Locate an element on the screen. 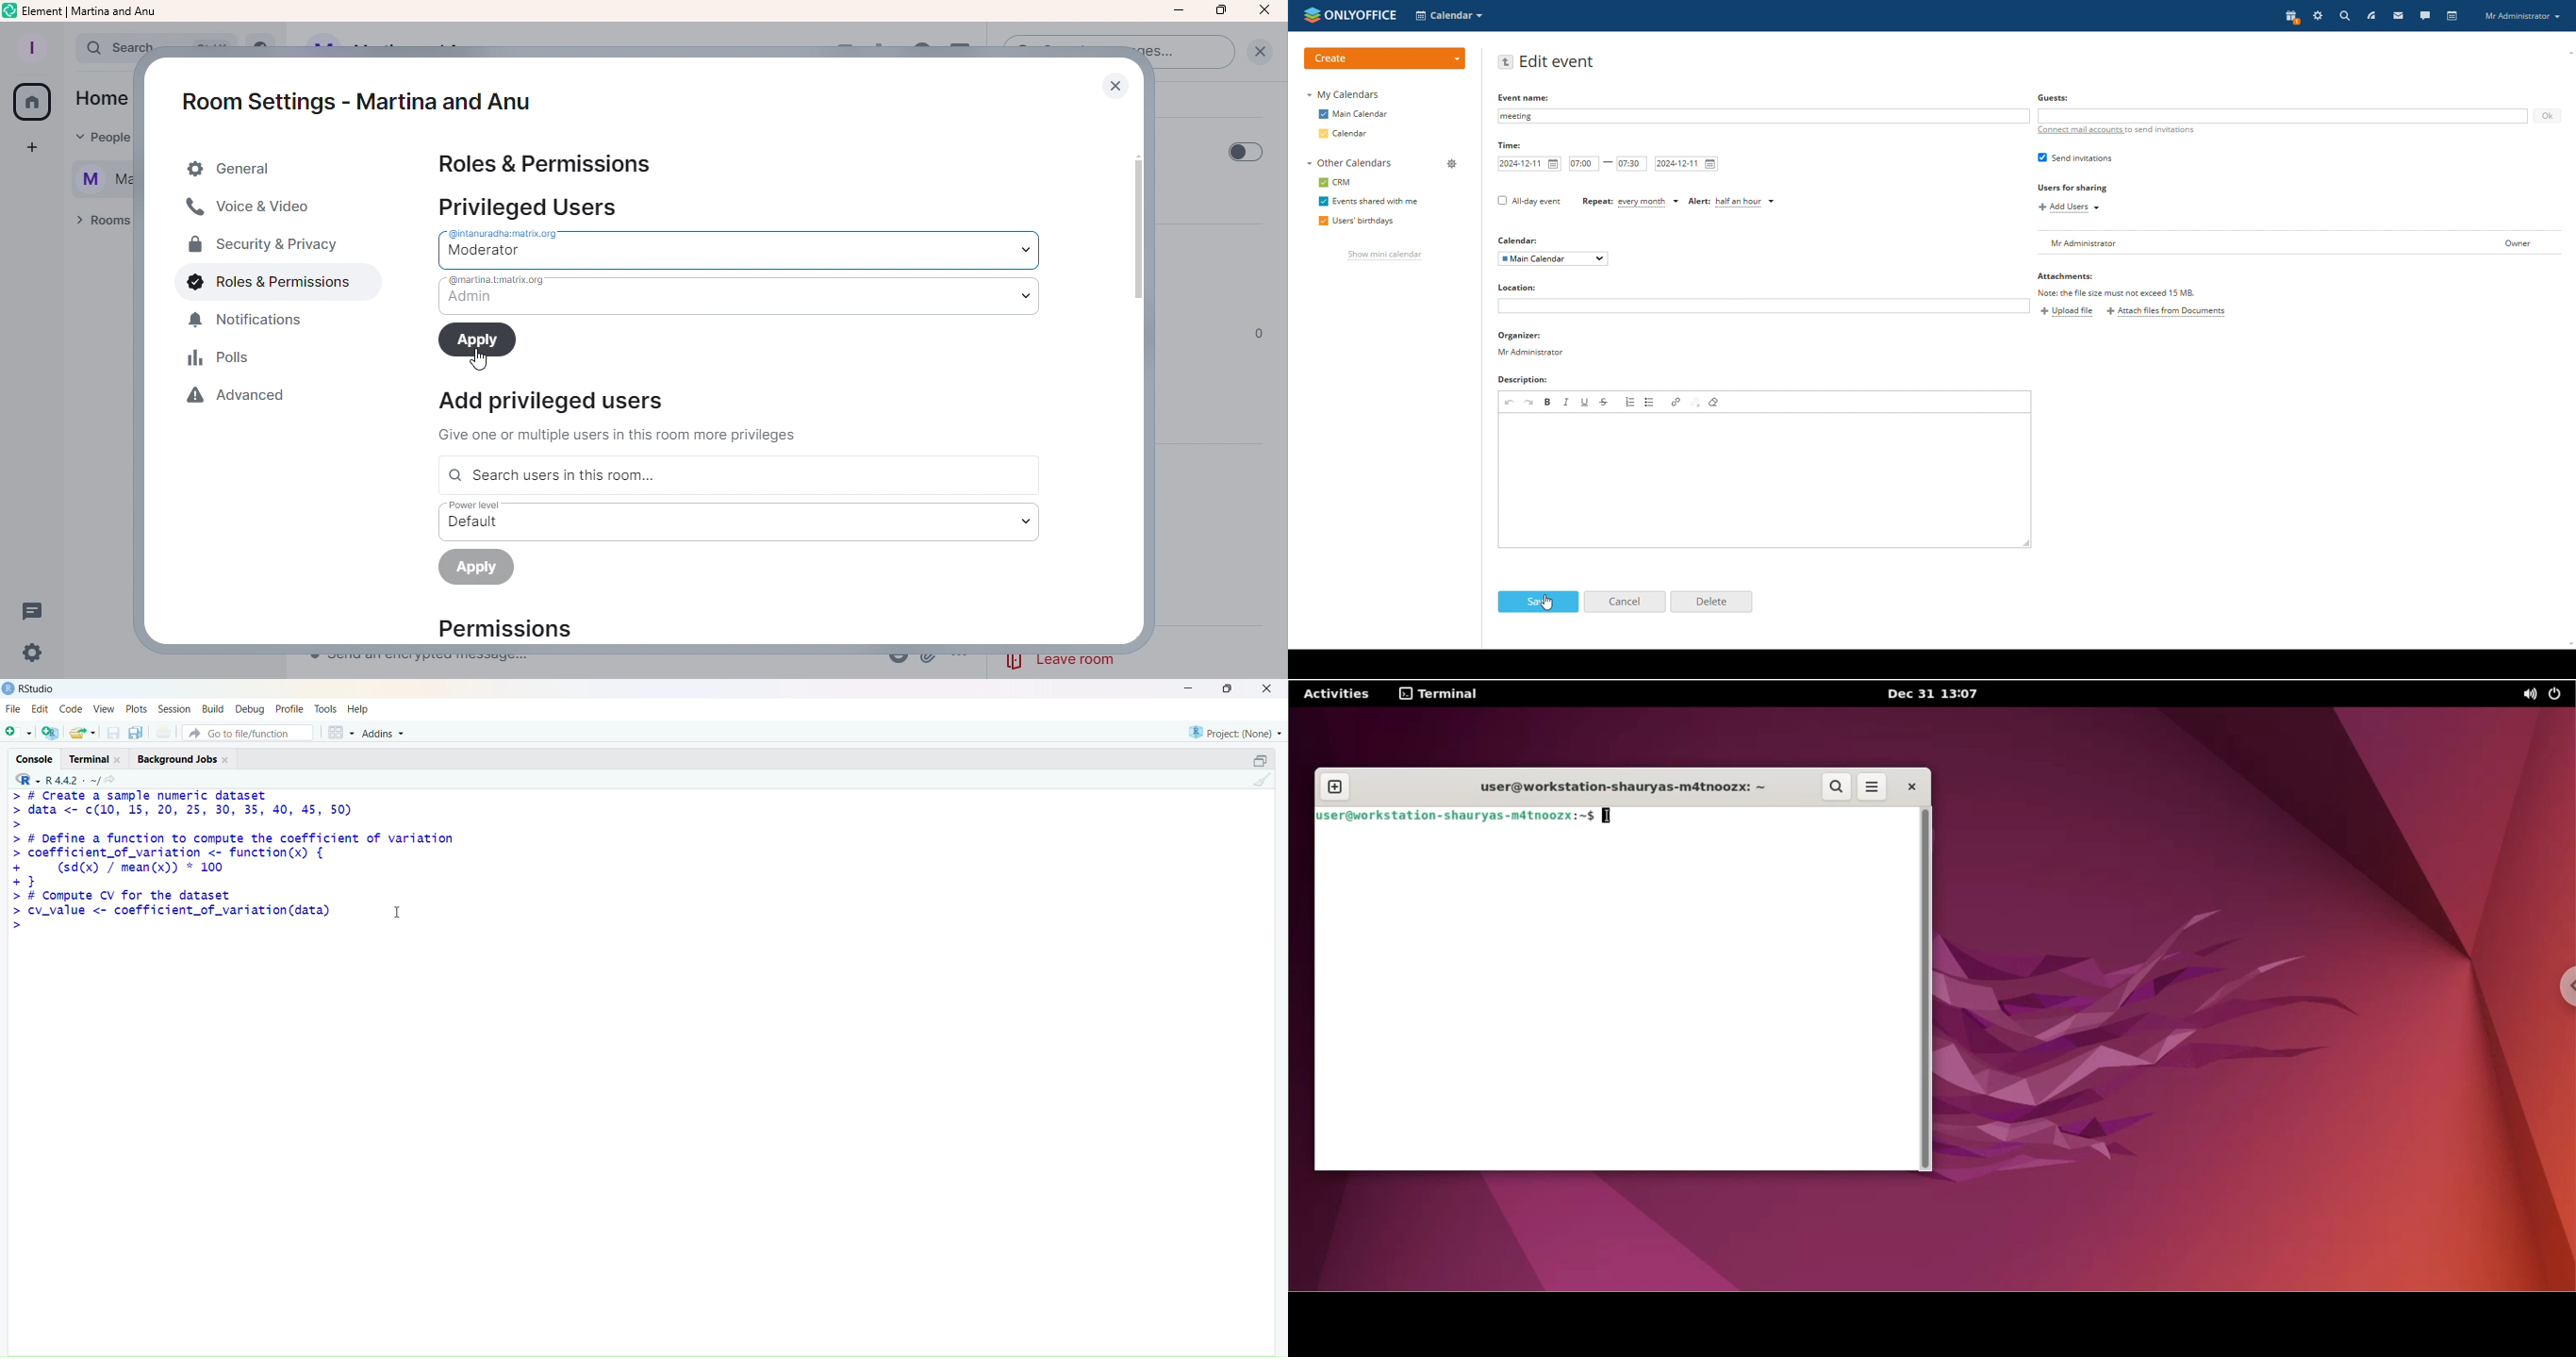  share folder as is located at coordinates (83, 733).